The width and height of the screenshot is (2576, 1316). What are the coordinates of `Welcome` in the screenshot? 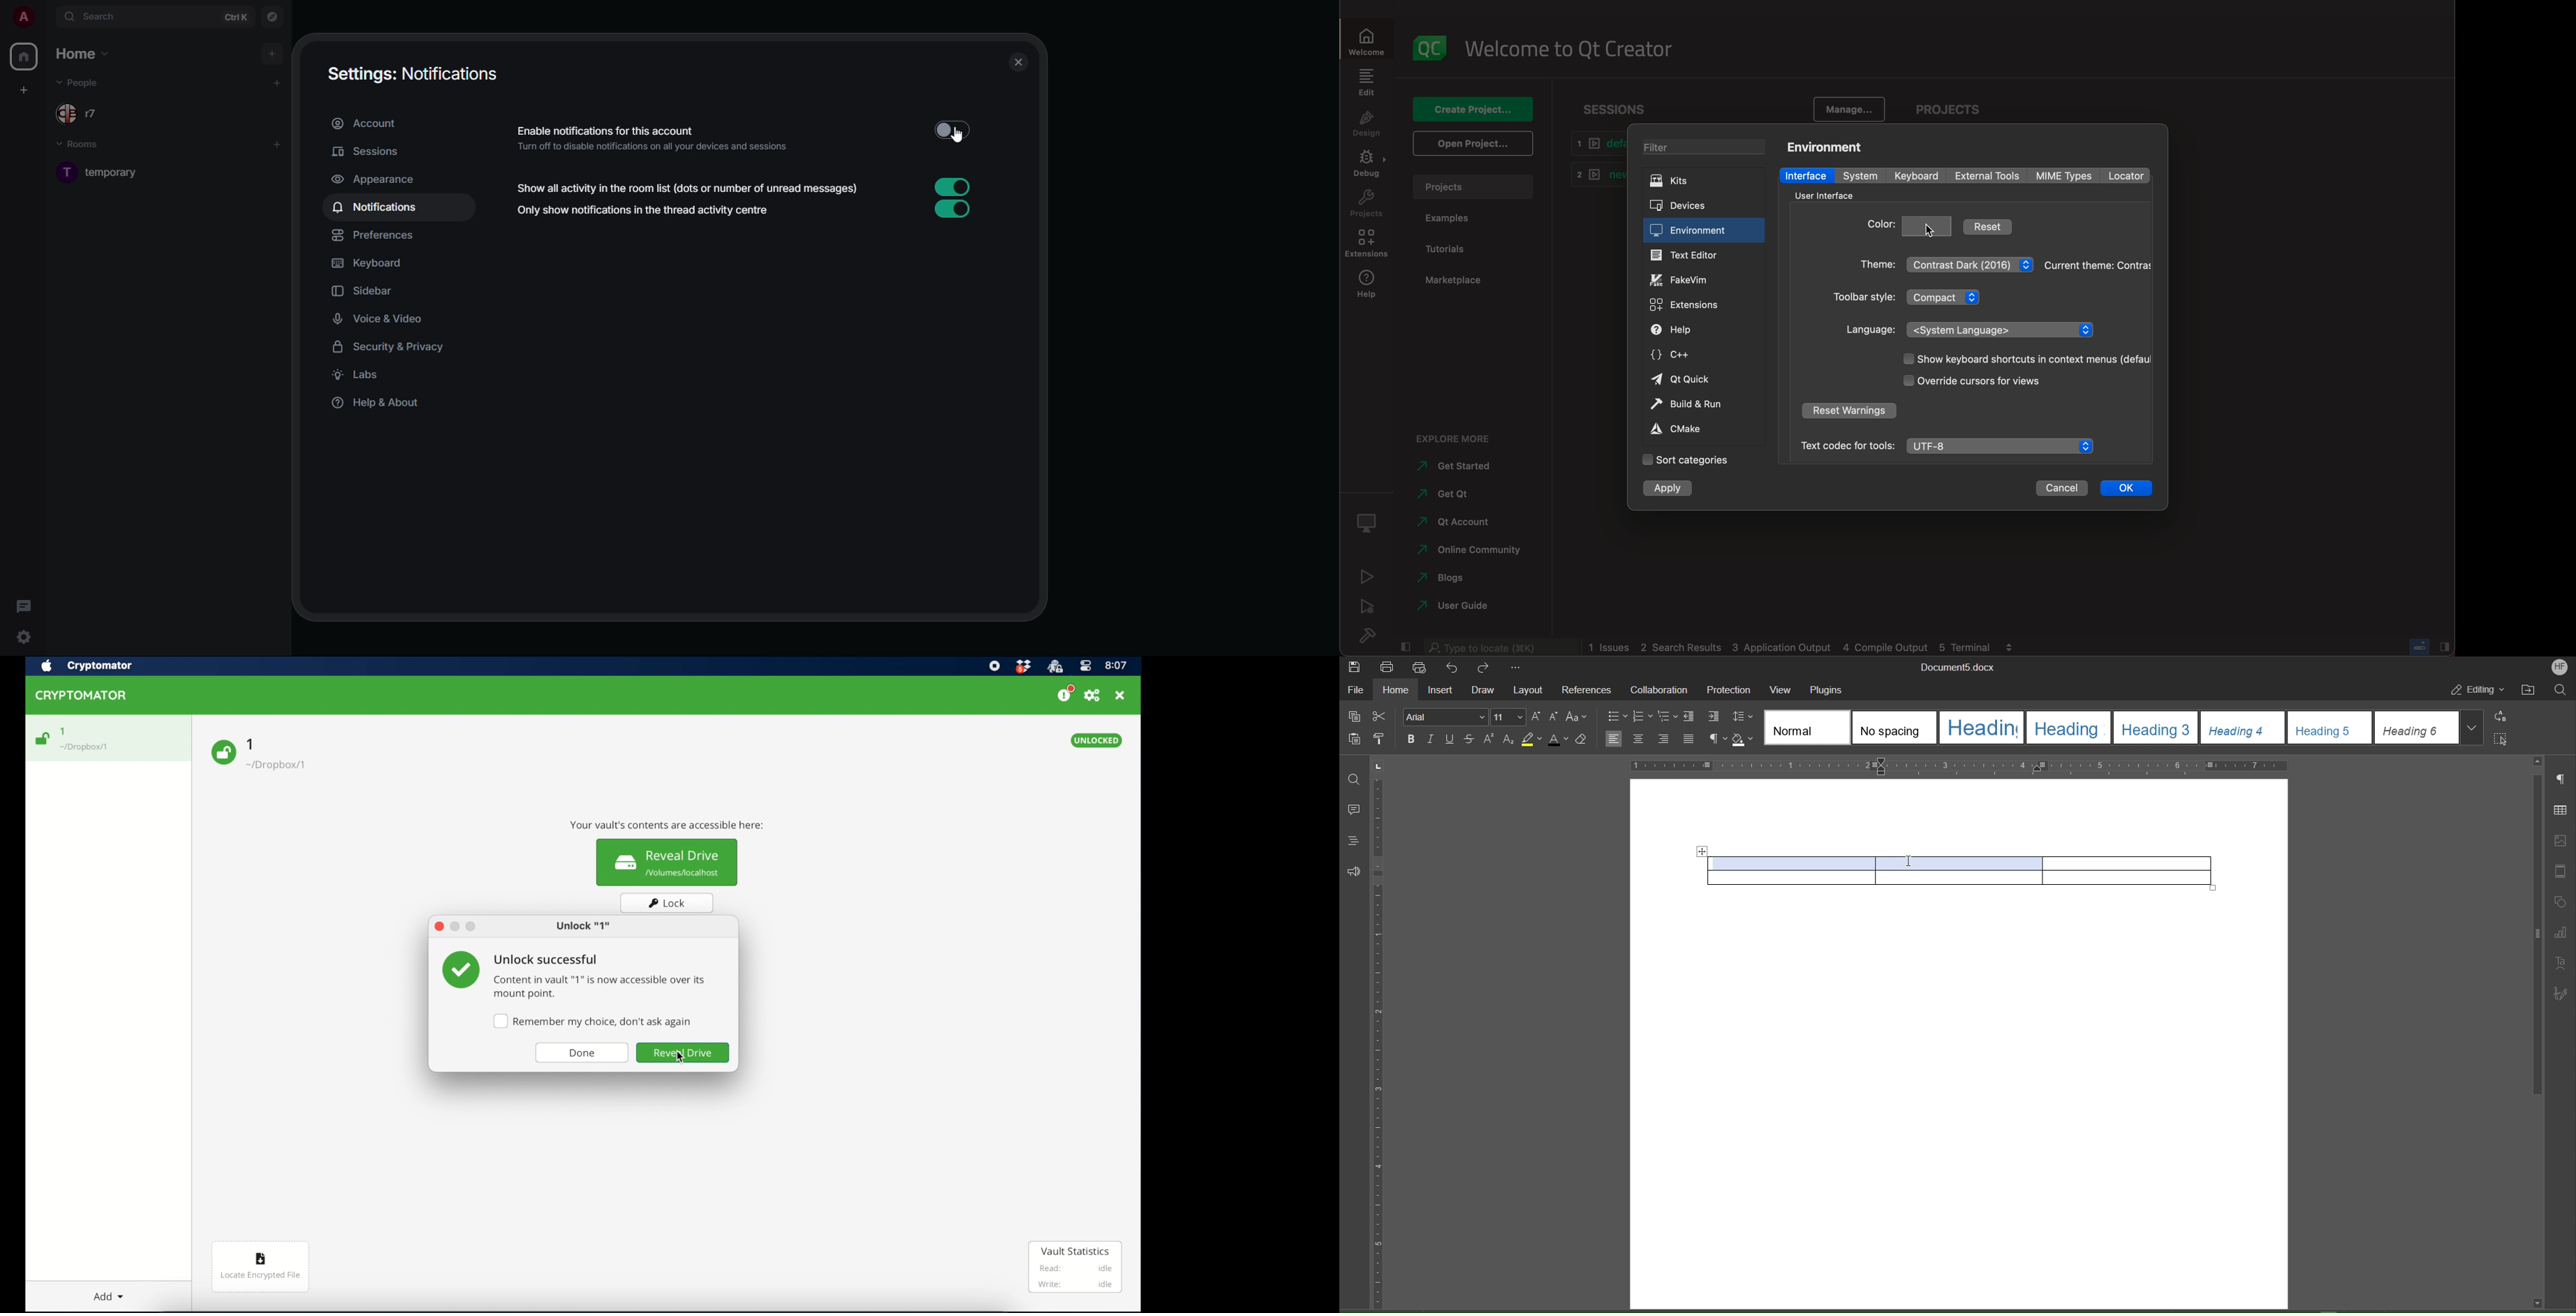 It's located at (1368, 40).